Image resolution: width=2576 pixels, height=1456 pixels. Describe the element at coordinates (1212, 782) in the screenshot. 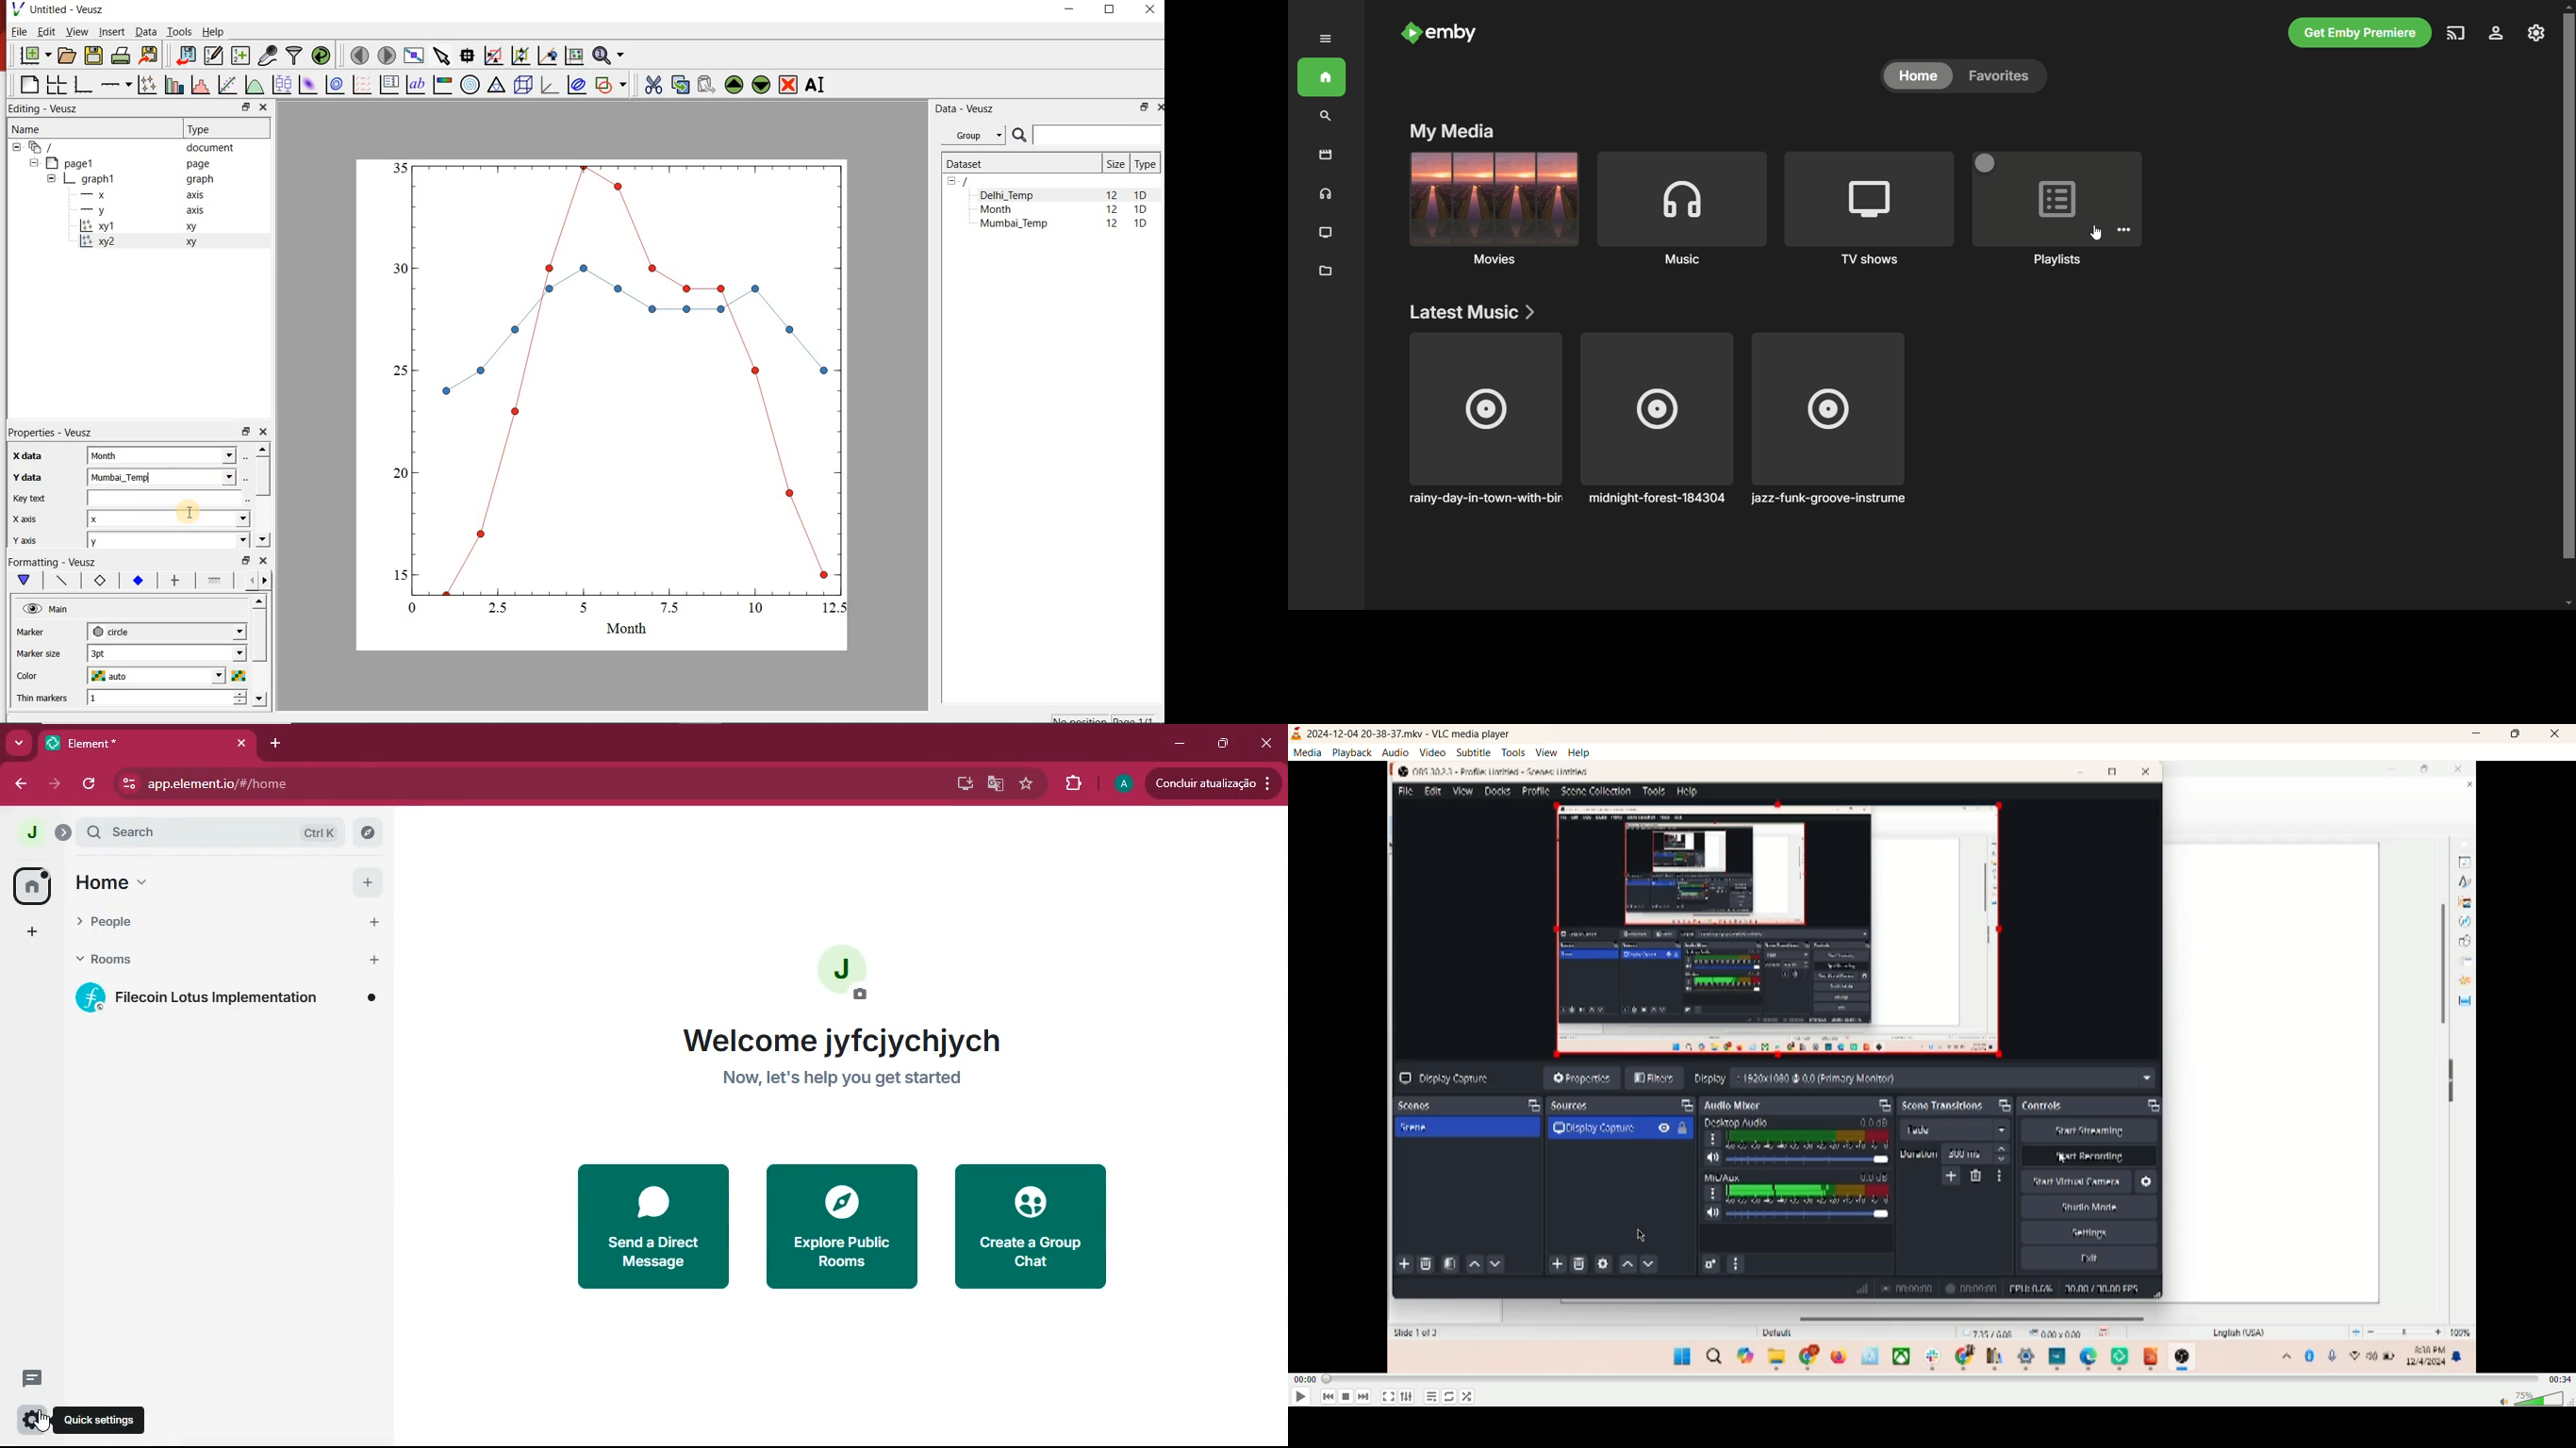

I see `update` at that location.